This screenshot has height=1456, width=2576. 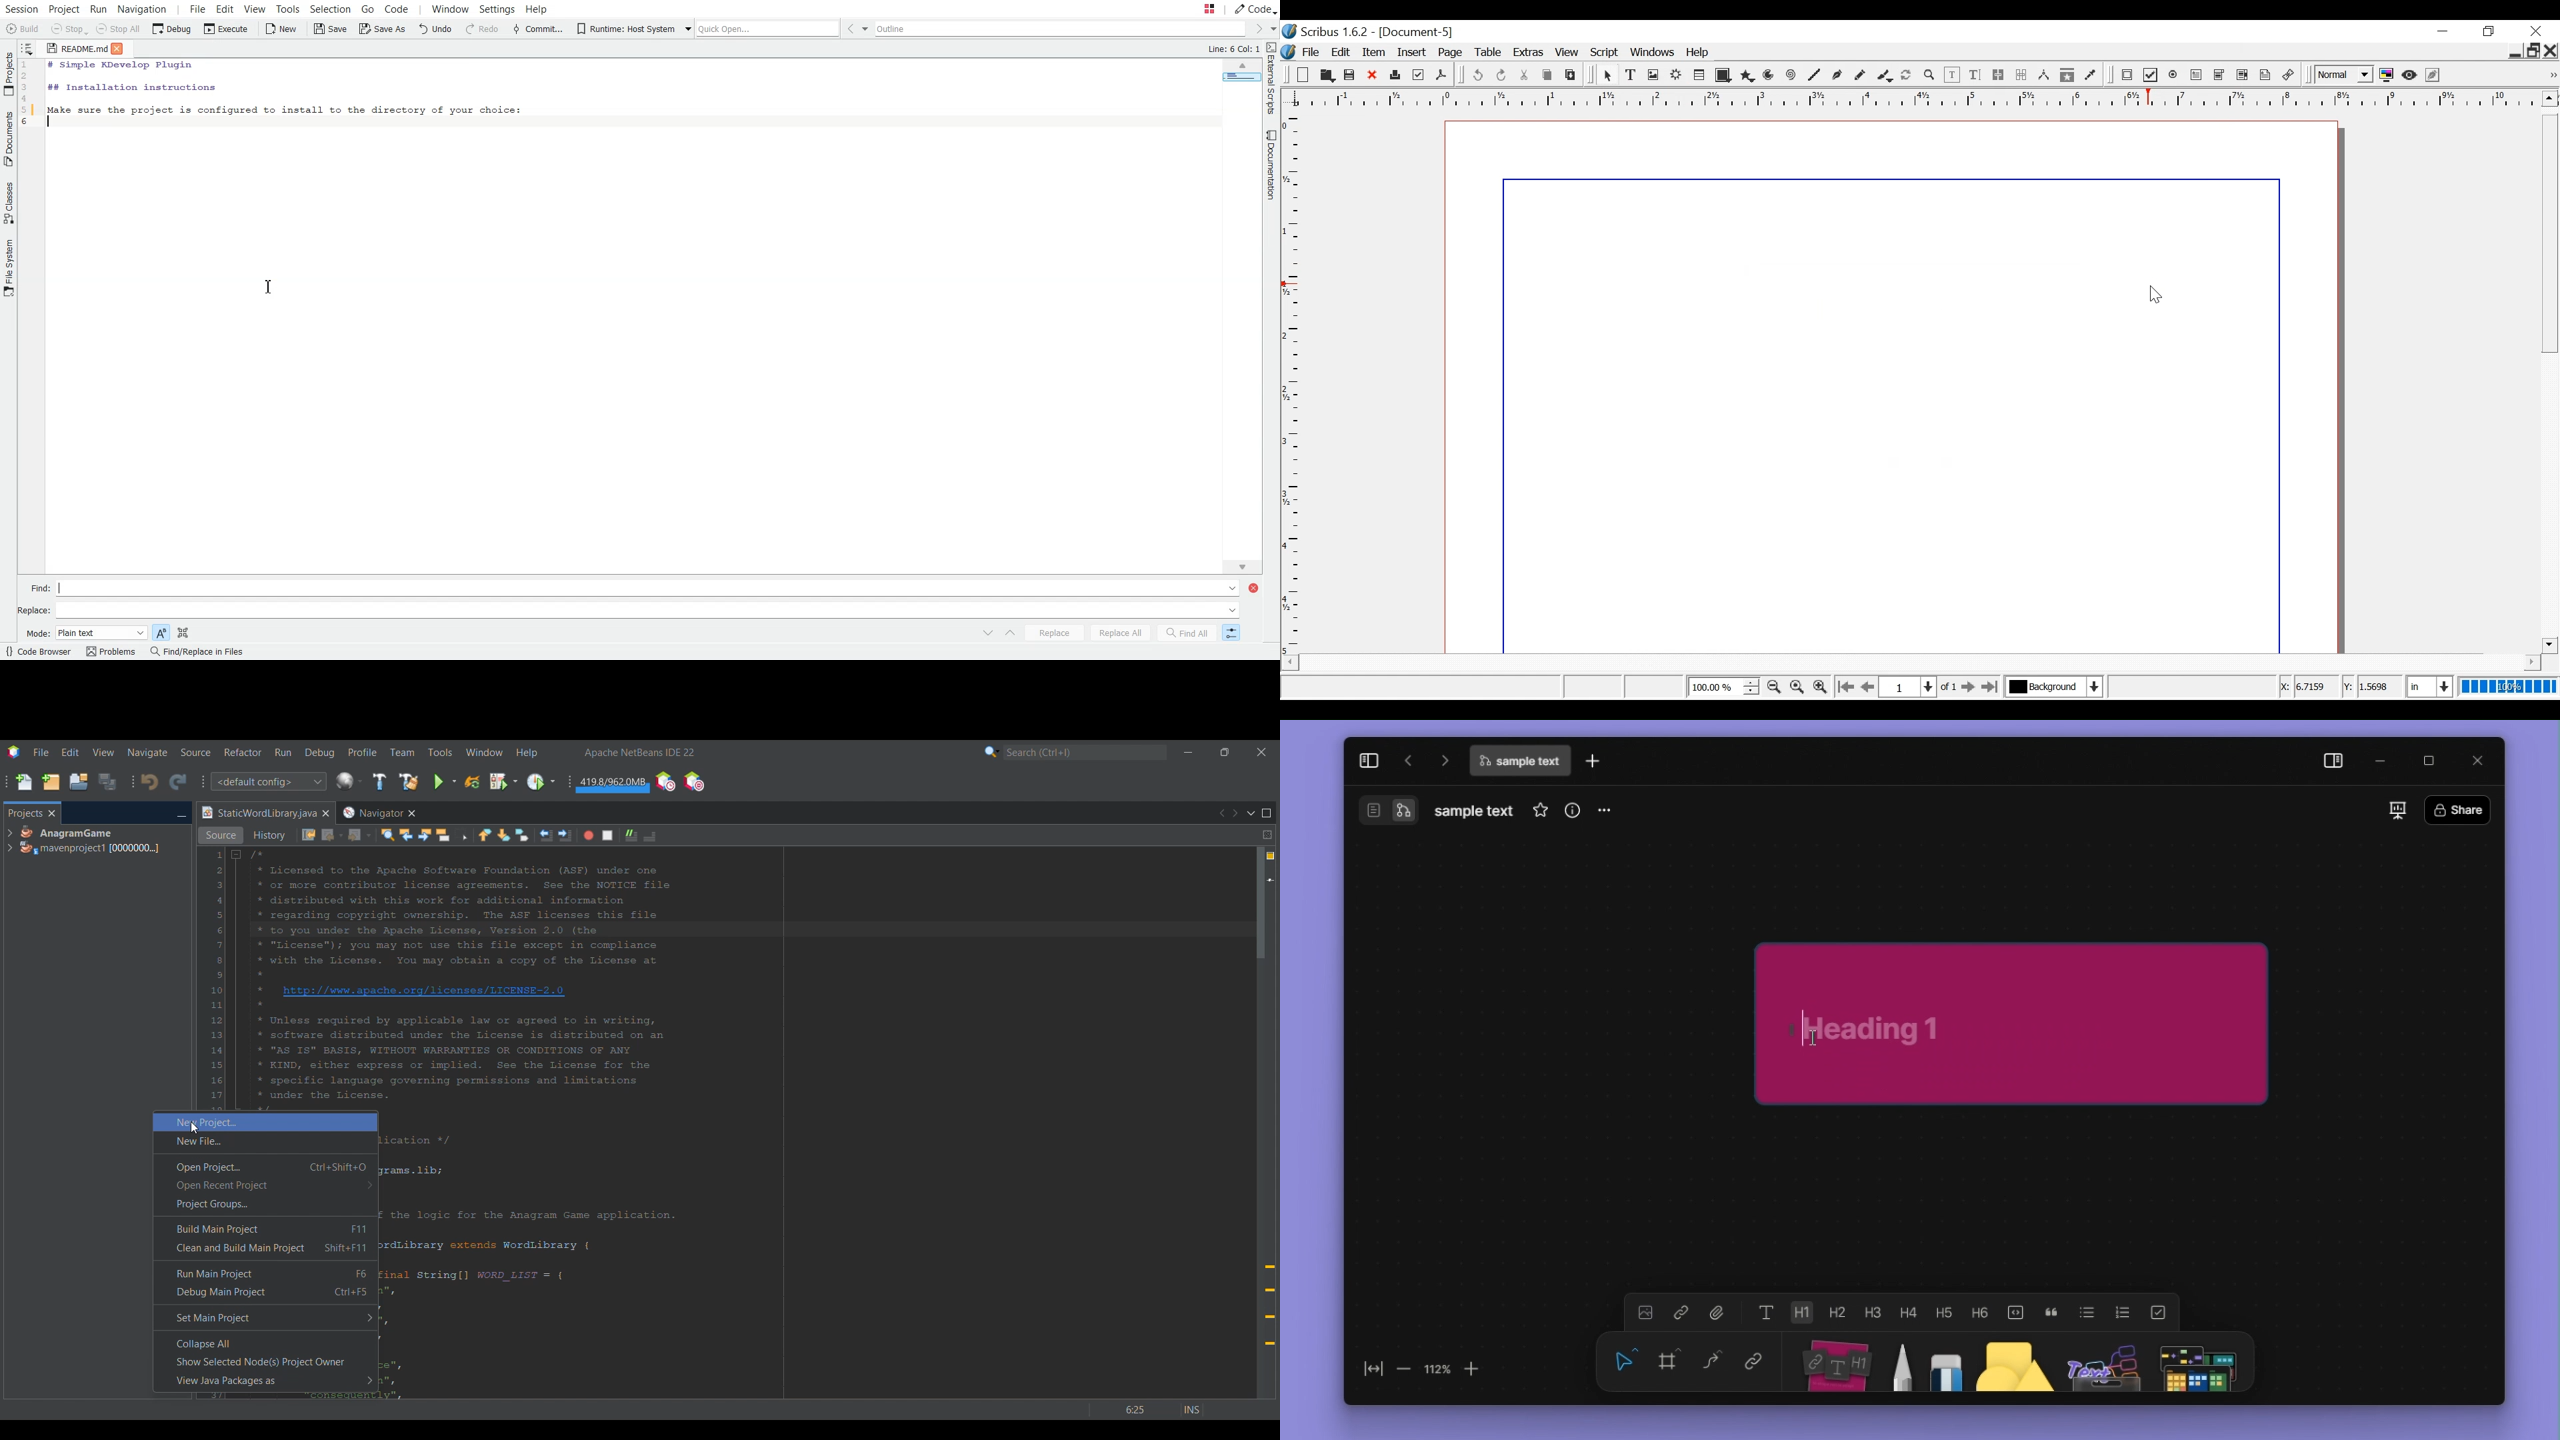 I want to click on Measurements, so click(x=2043, y=75).